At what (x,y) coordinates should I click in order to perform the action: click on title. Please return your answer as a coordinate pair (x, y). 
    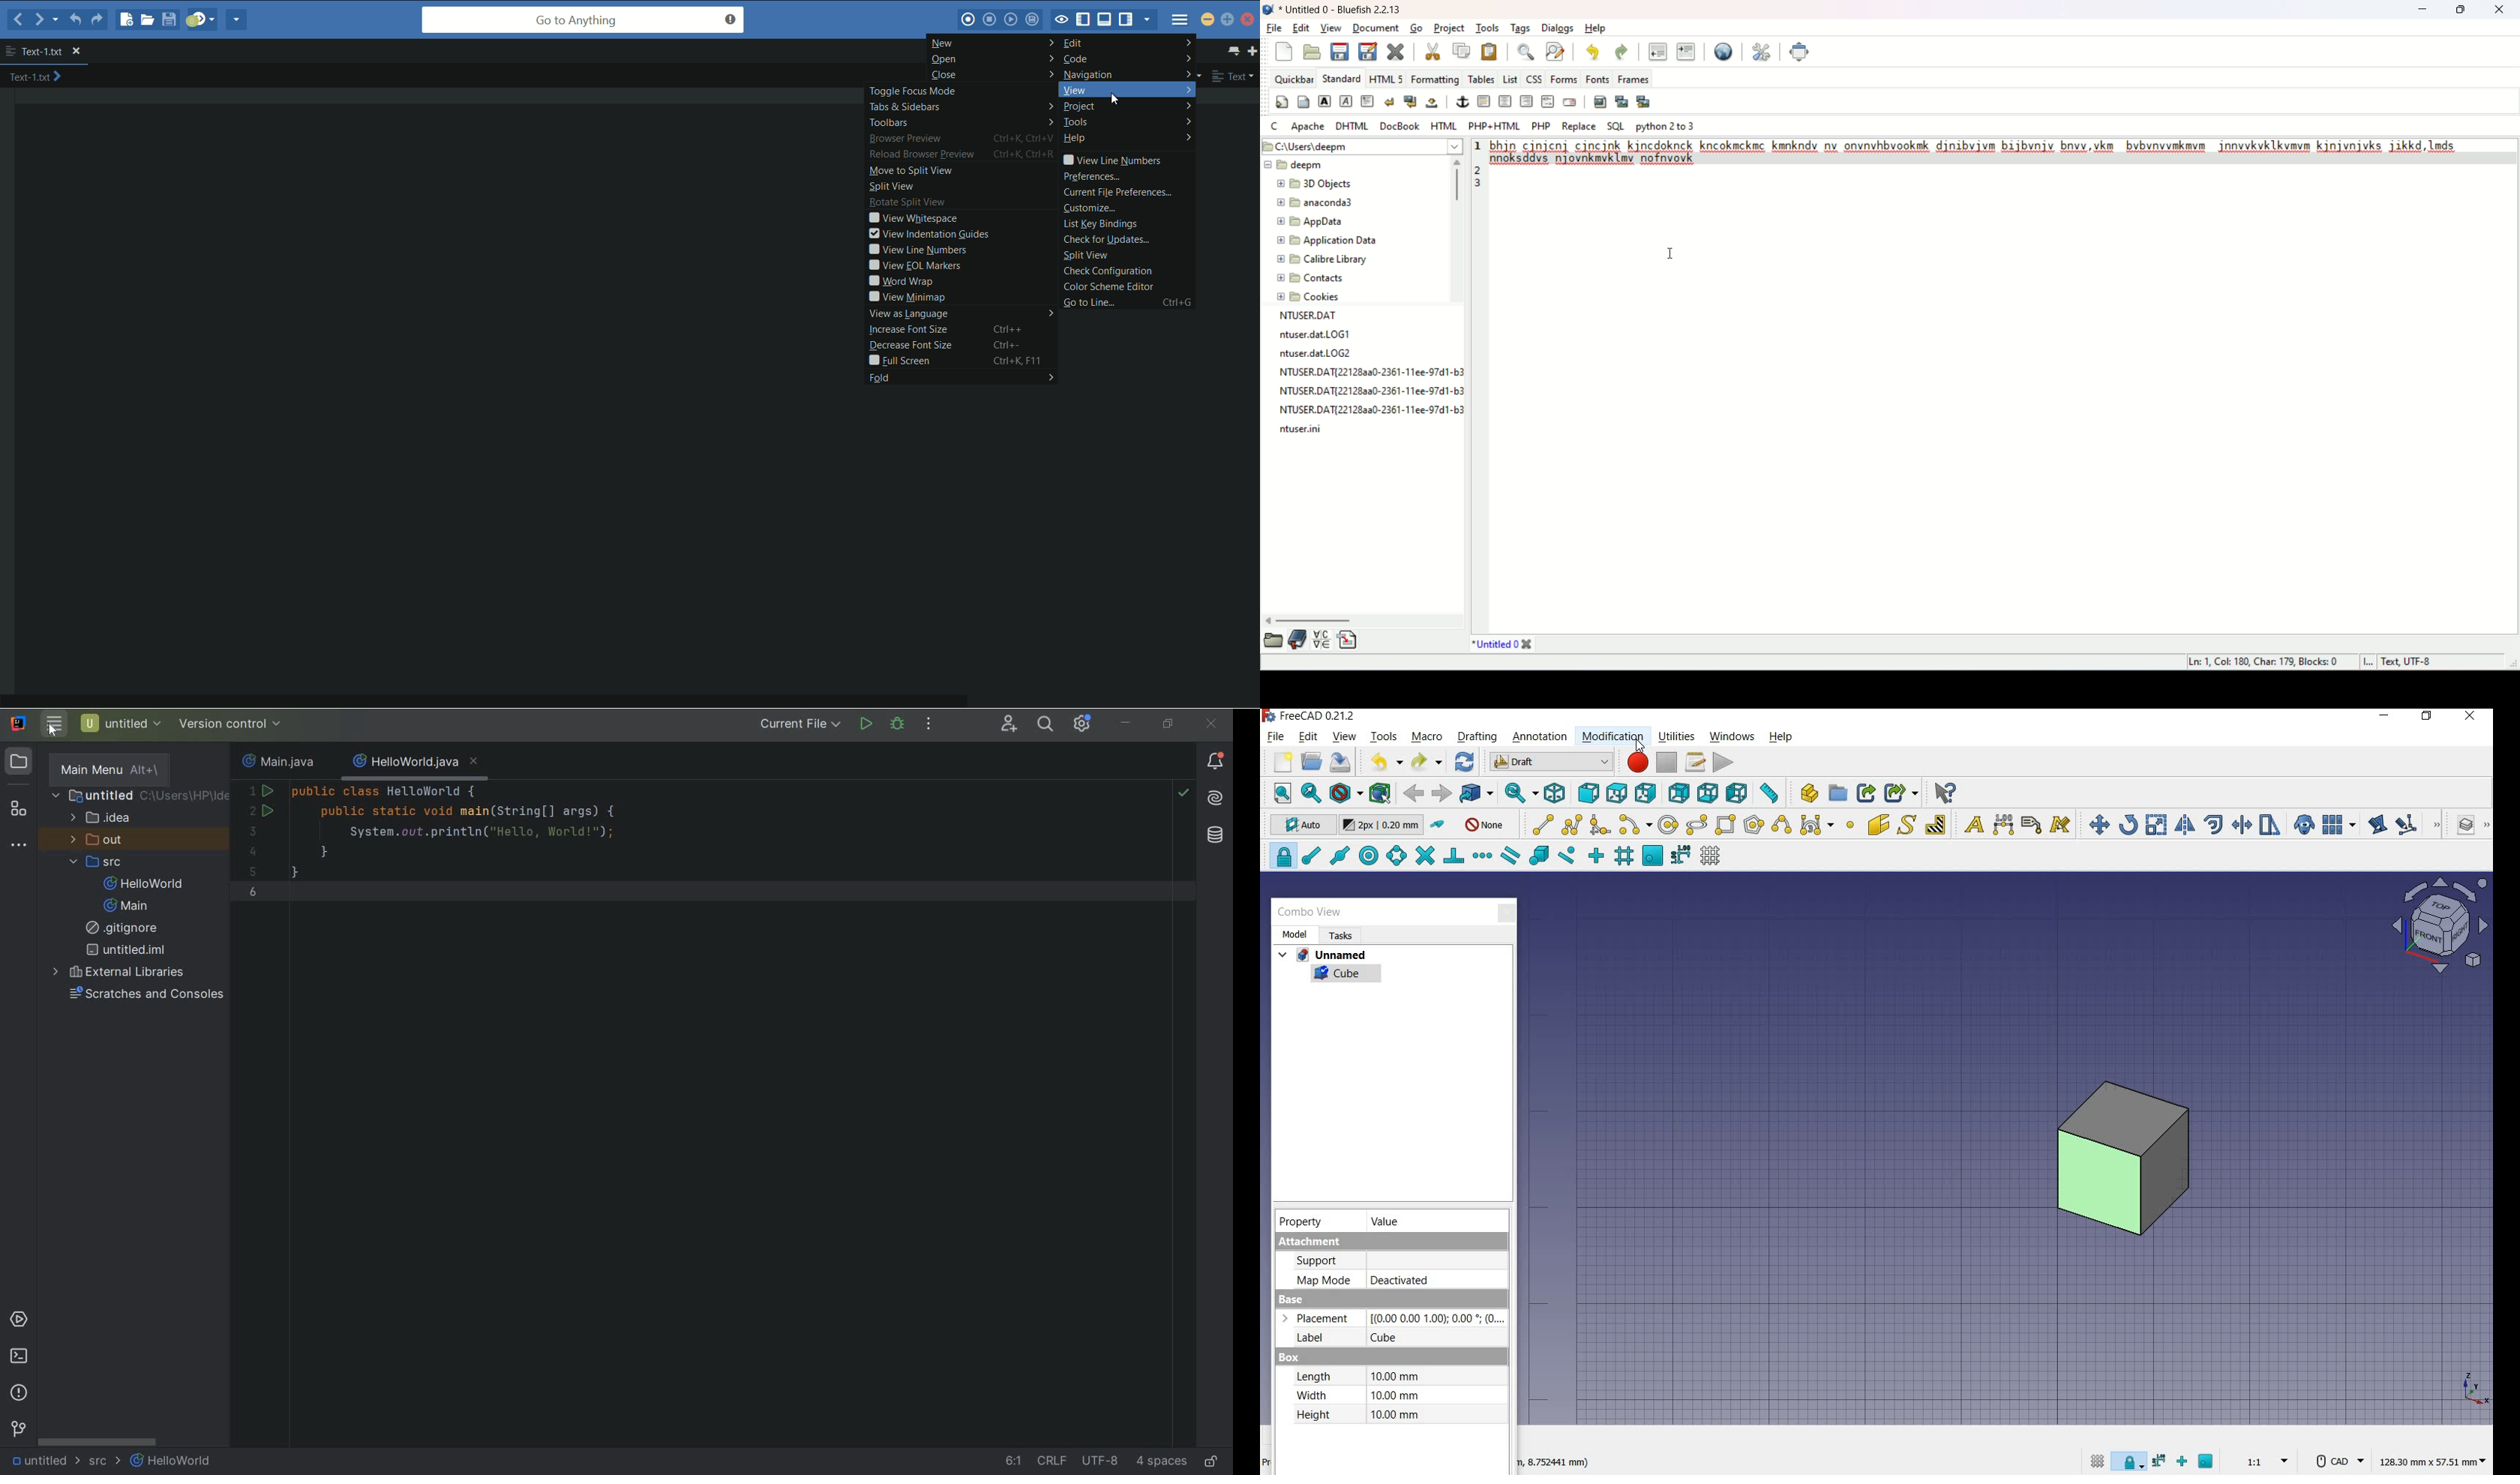
    Looking at the image, I should click on (1503, 644).